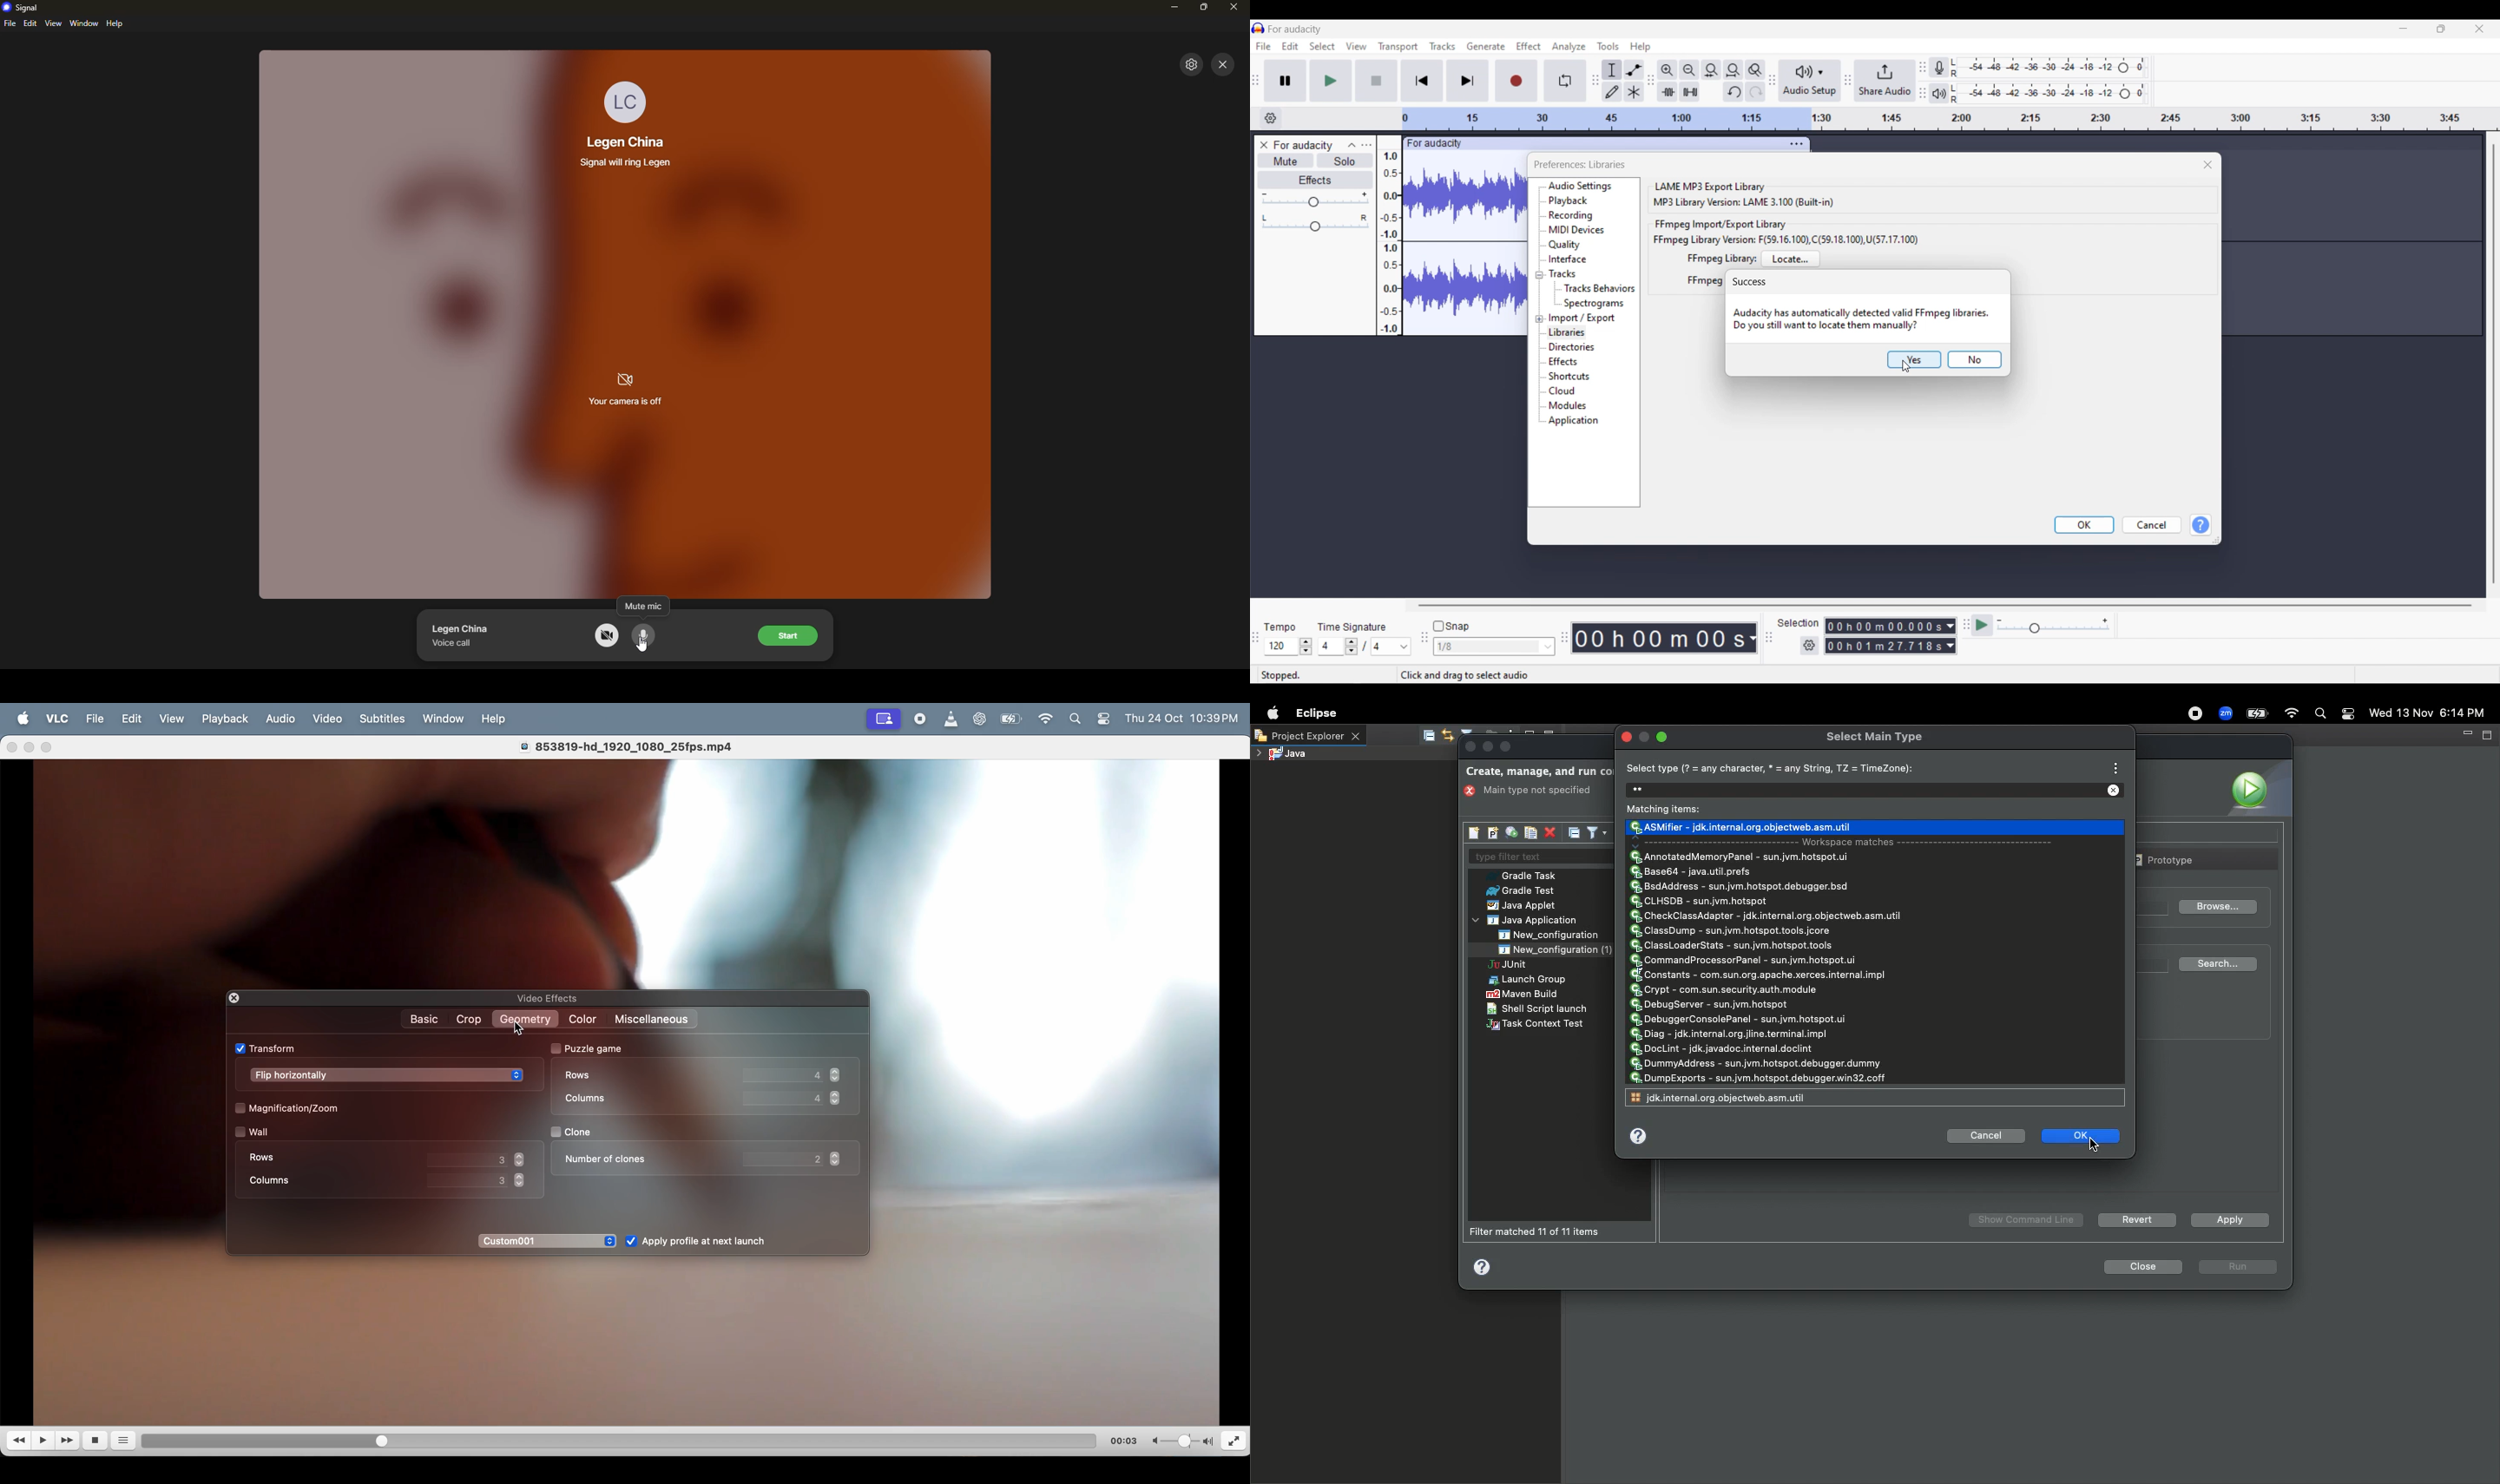  What do you see at coordinates (2441, 29) in the screenshot?
I see `Show in smaller tab` at bounding box center [2441, 29].